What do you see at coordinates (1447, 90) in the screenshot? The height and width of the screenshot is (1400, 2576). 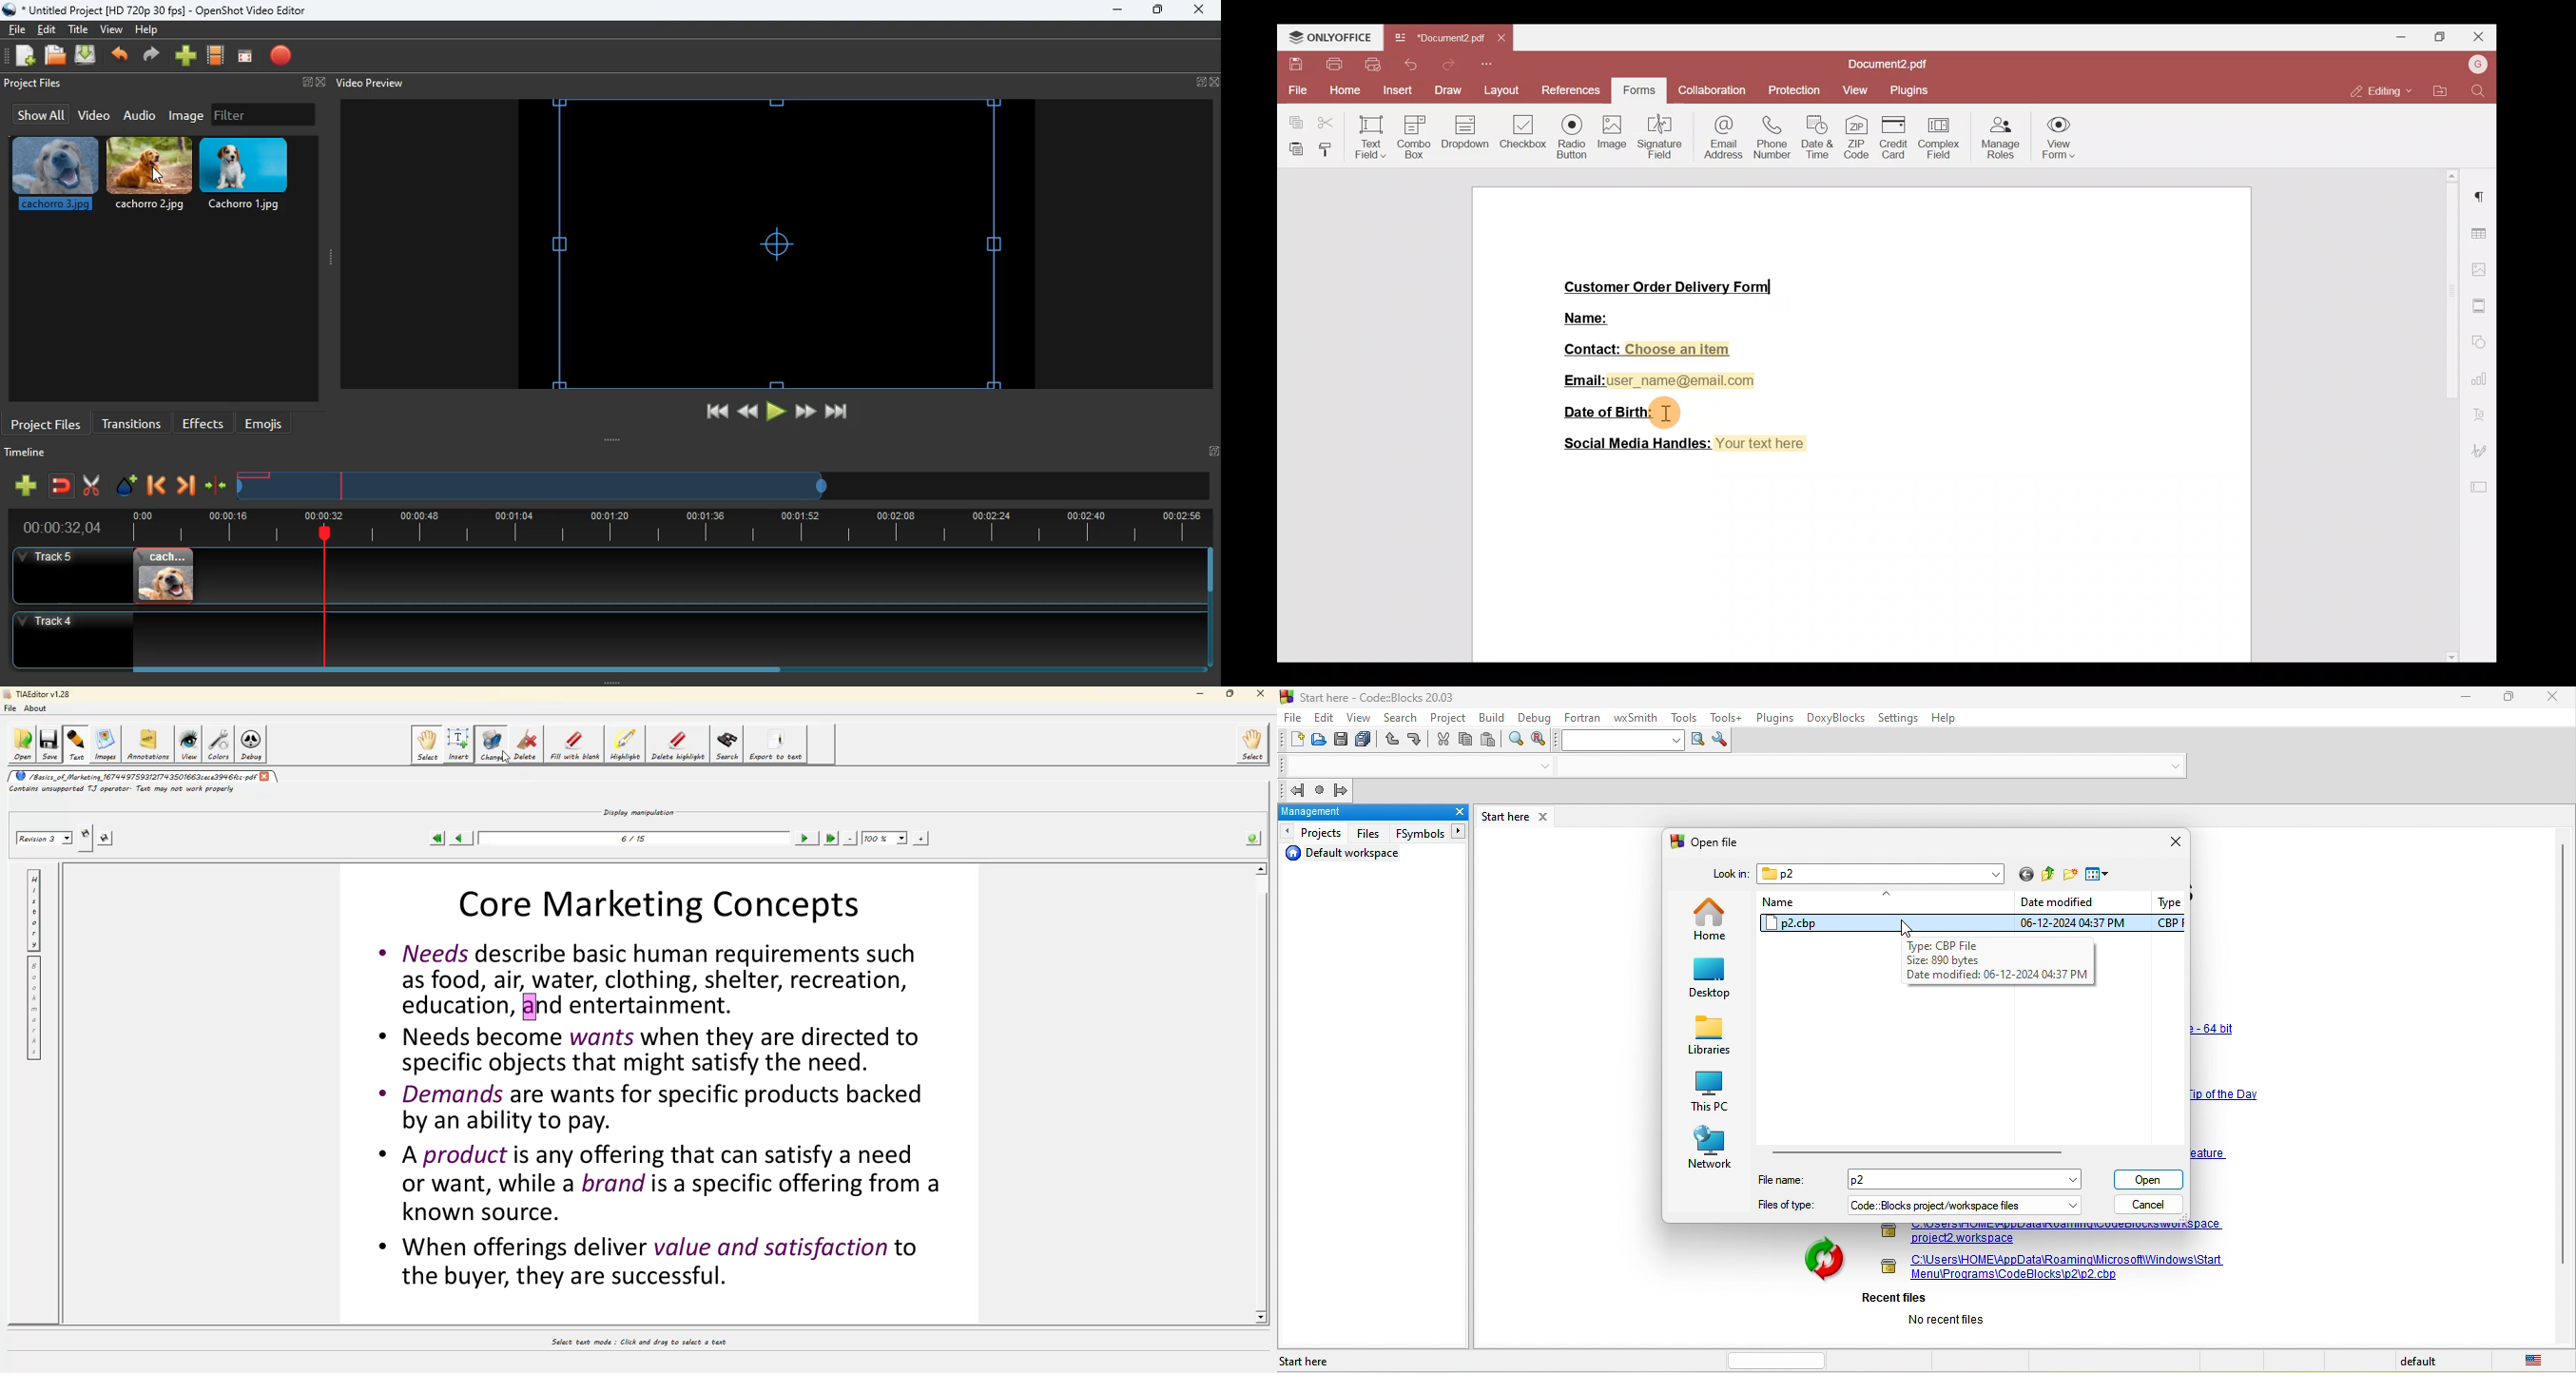 I see `Draw` at bounding box center [1447, 90].